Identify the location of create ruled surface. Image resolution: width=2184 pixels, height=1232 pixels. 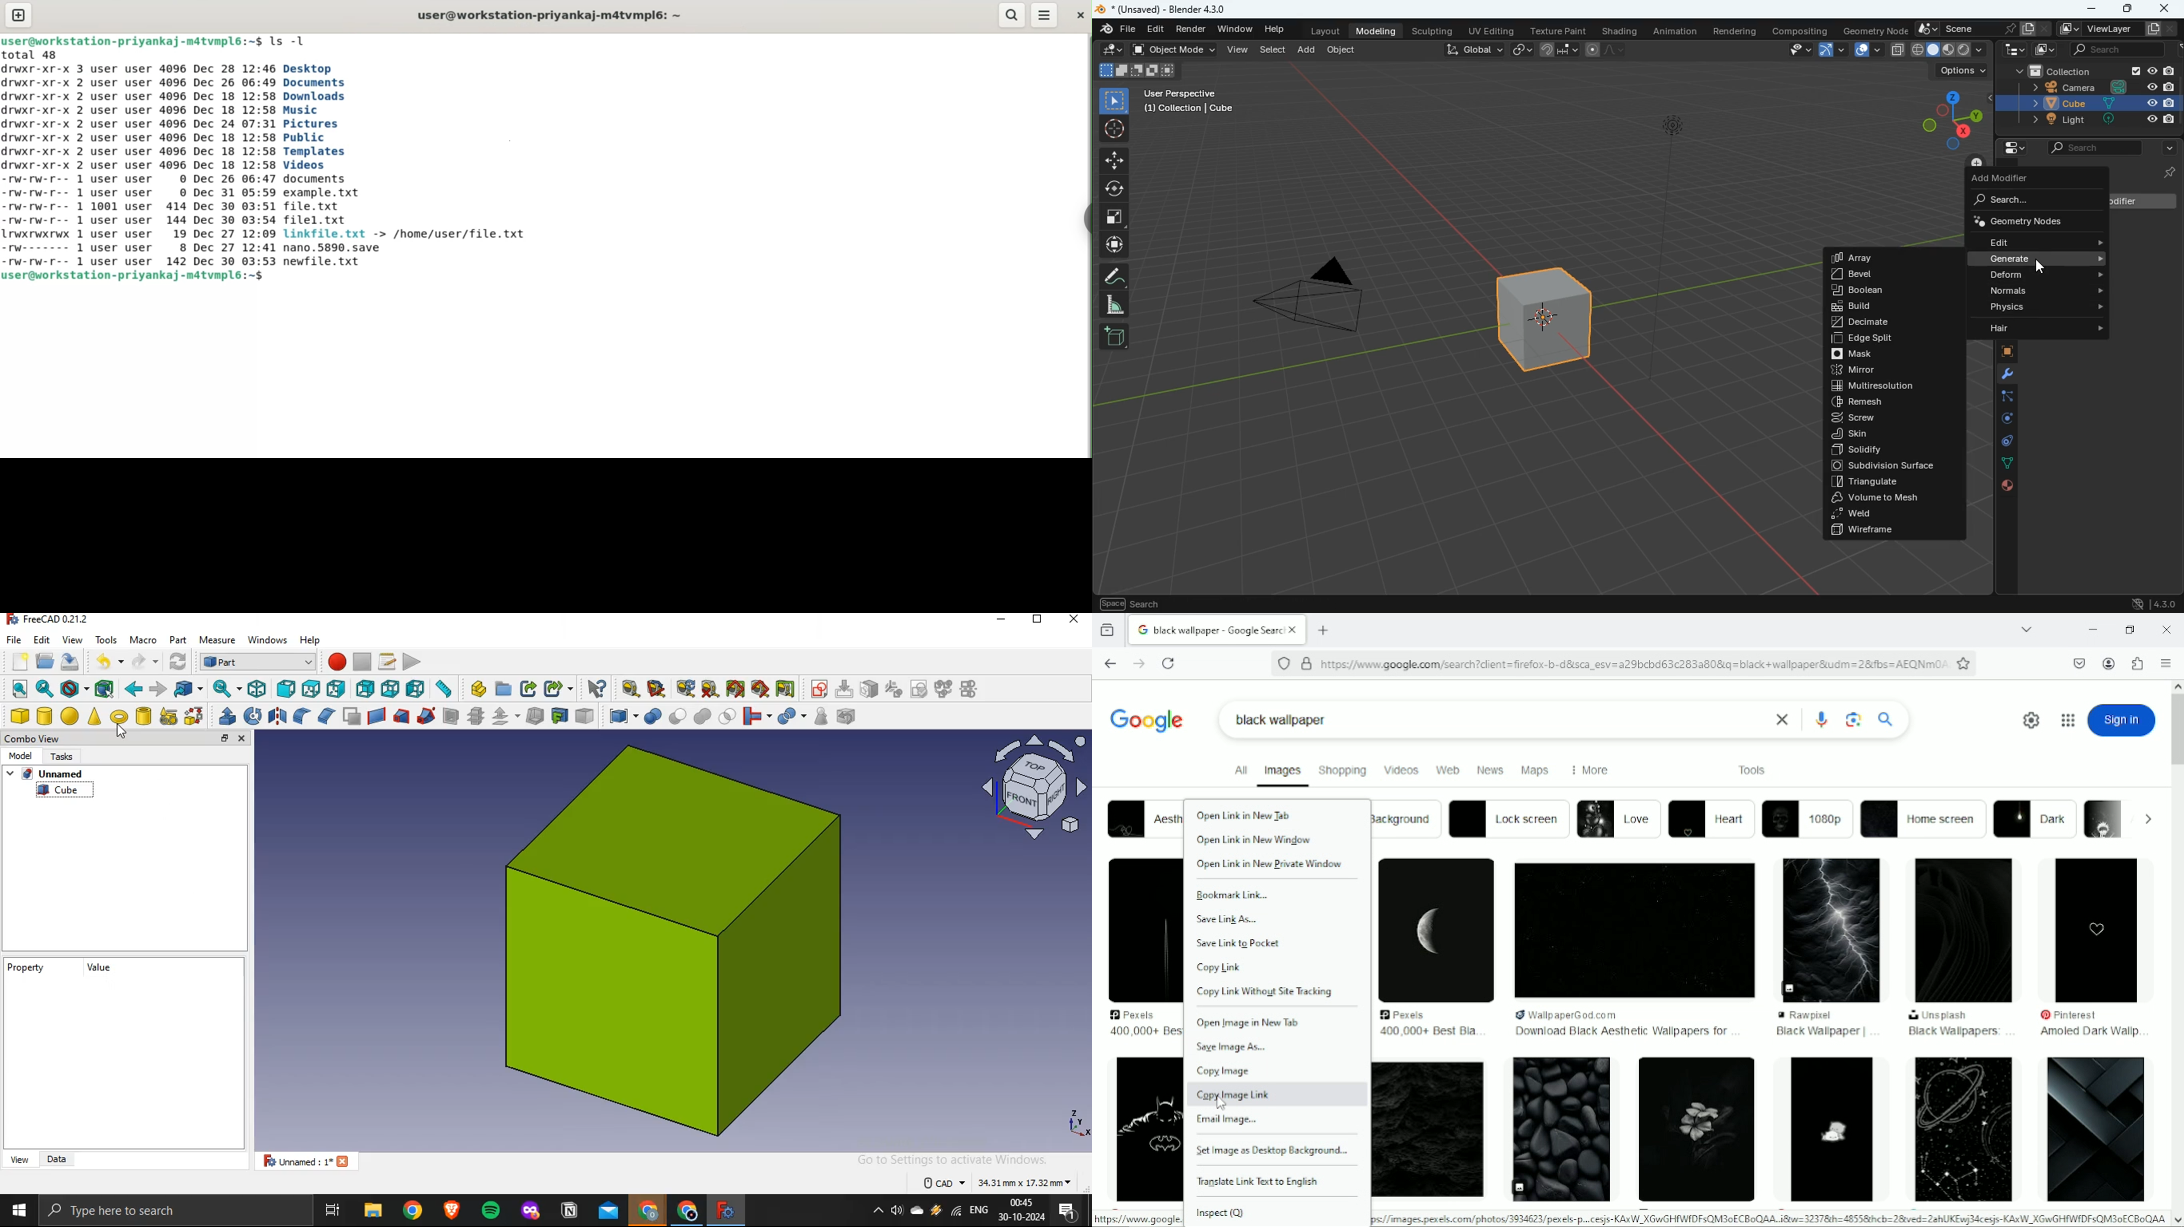
(377, 716).